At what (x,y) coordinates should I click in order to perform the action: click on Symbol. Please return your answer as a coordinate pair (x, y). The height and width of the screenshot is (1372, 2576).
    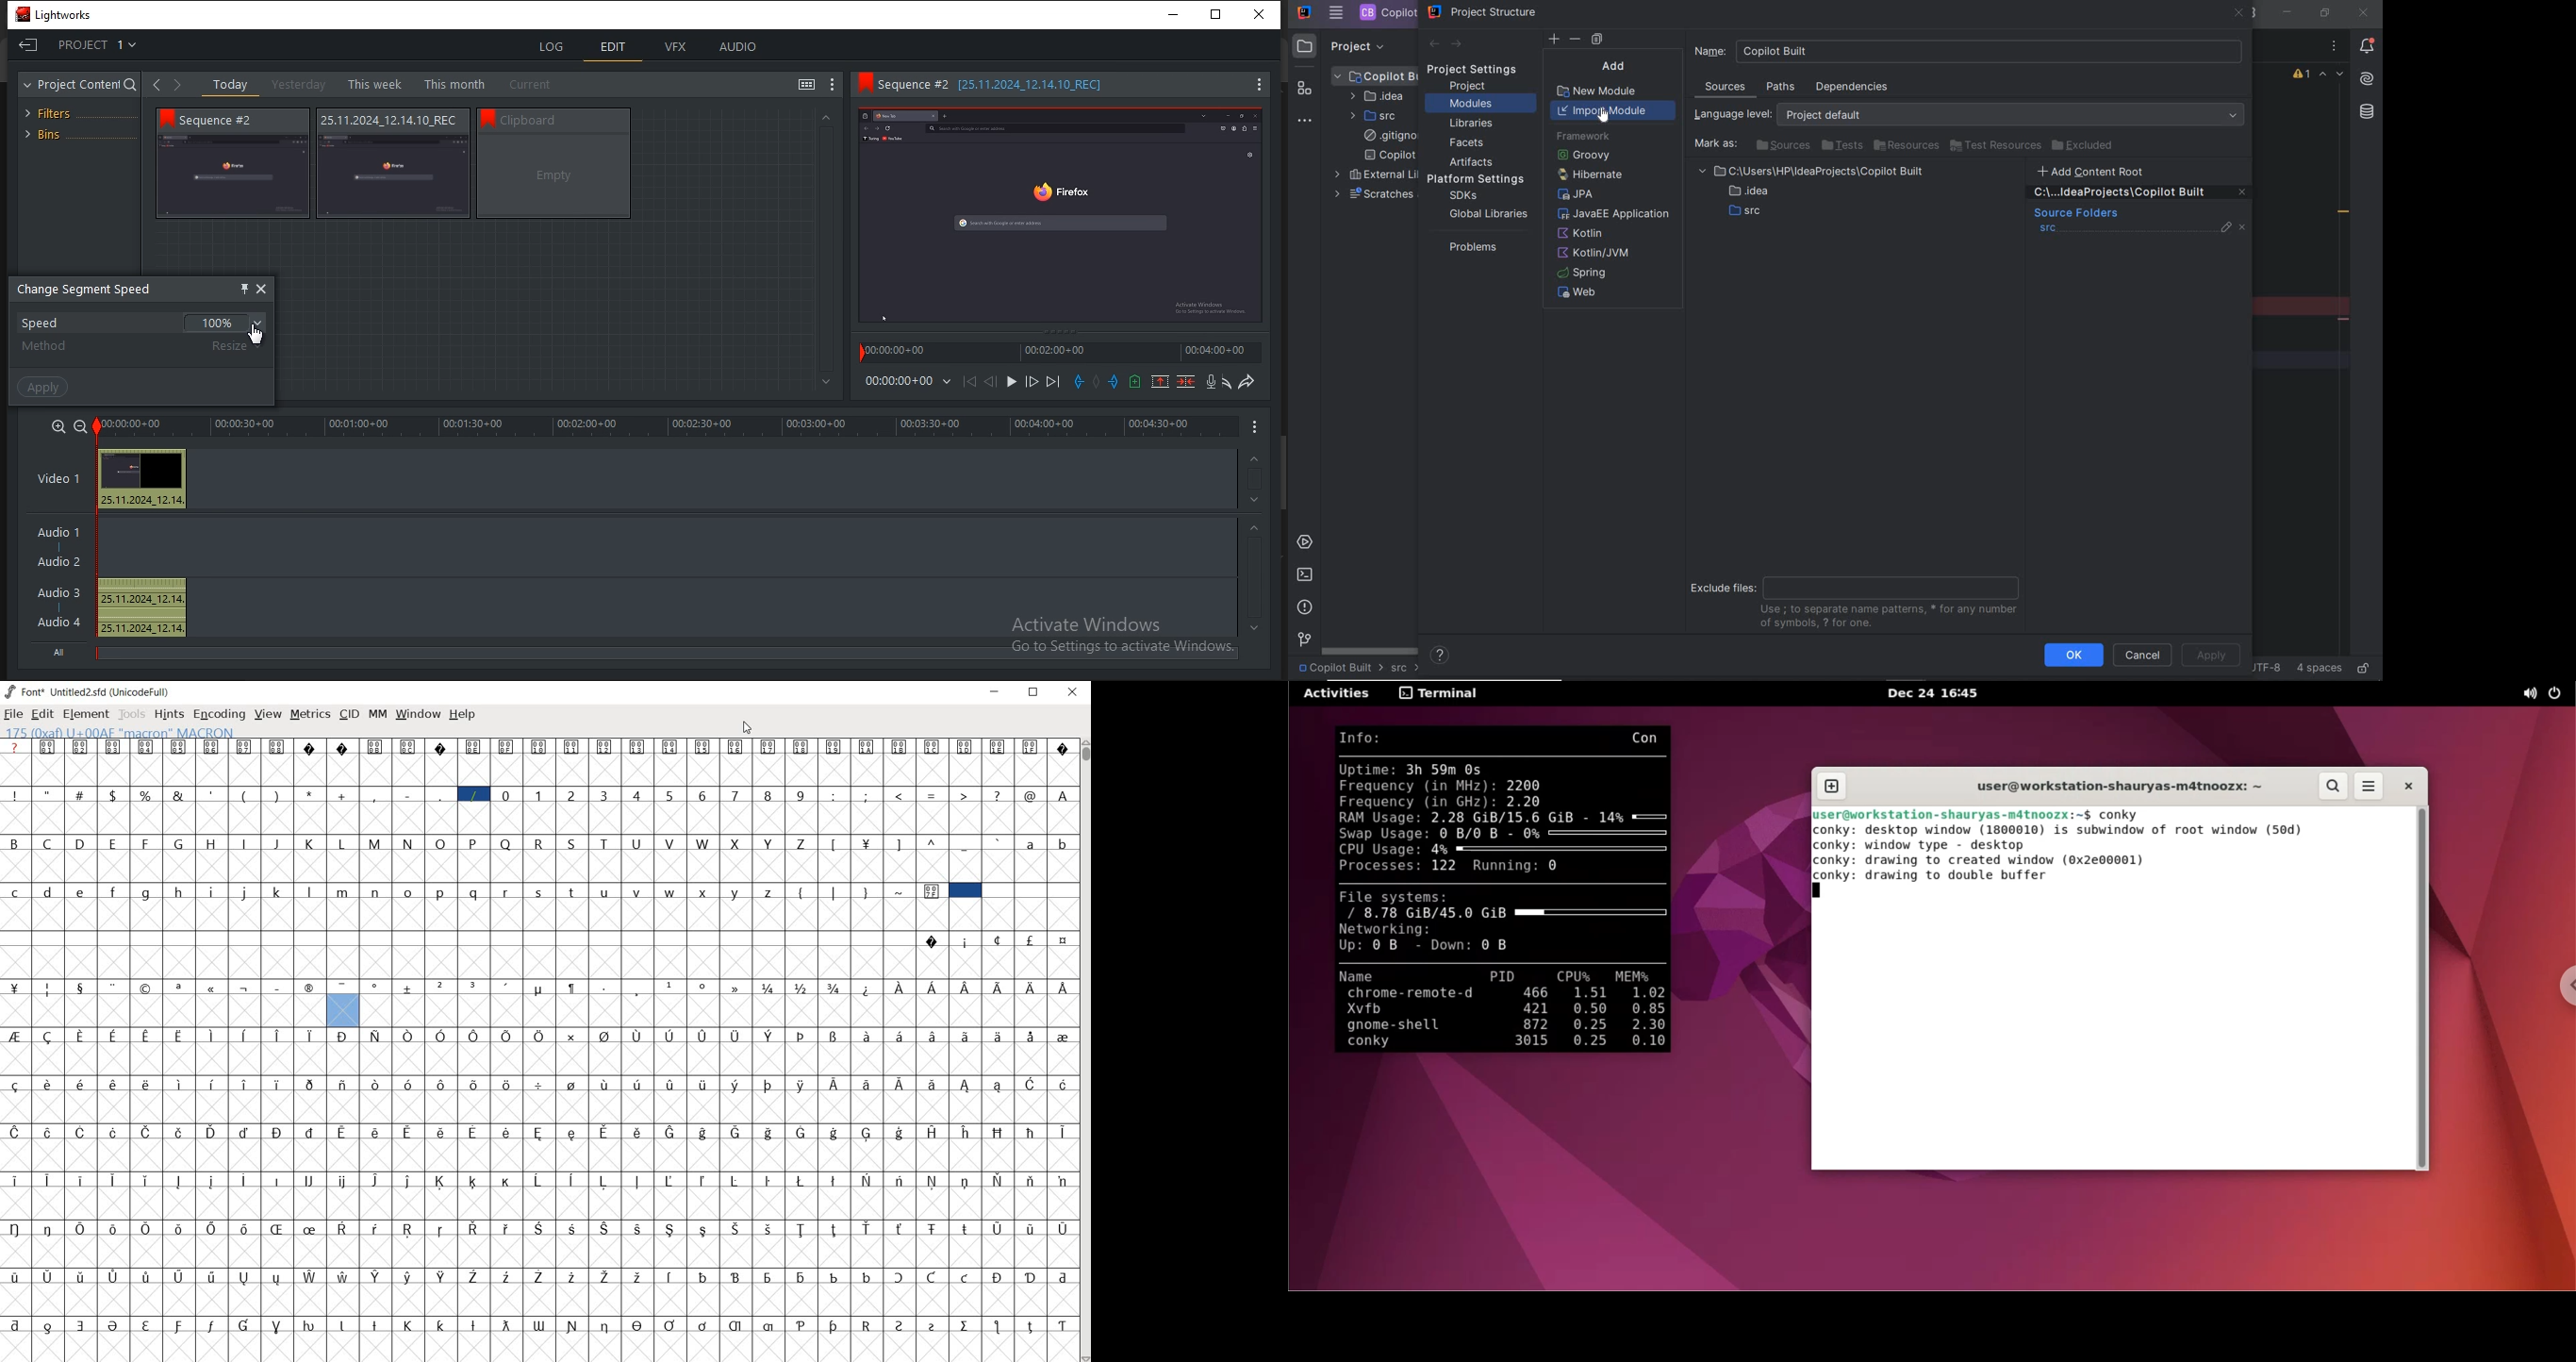
    Looking at the image, I should click on (932, 892).